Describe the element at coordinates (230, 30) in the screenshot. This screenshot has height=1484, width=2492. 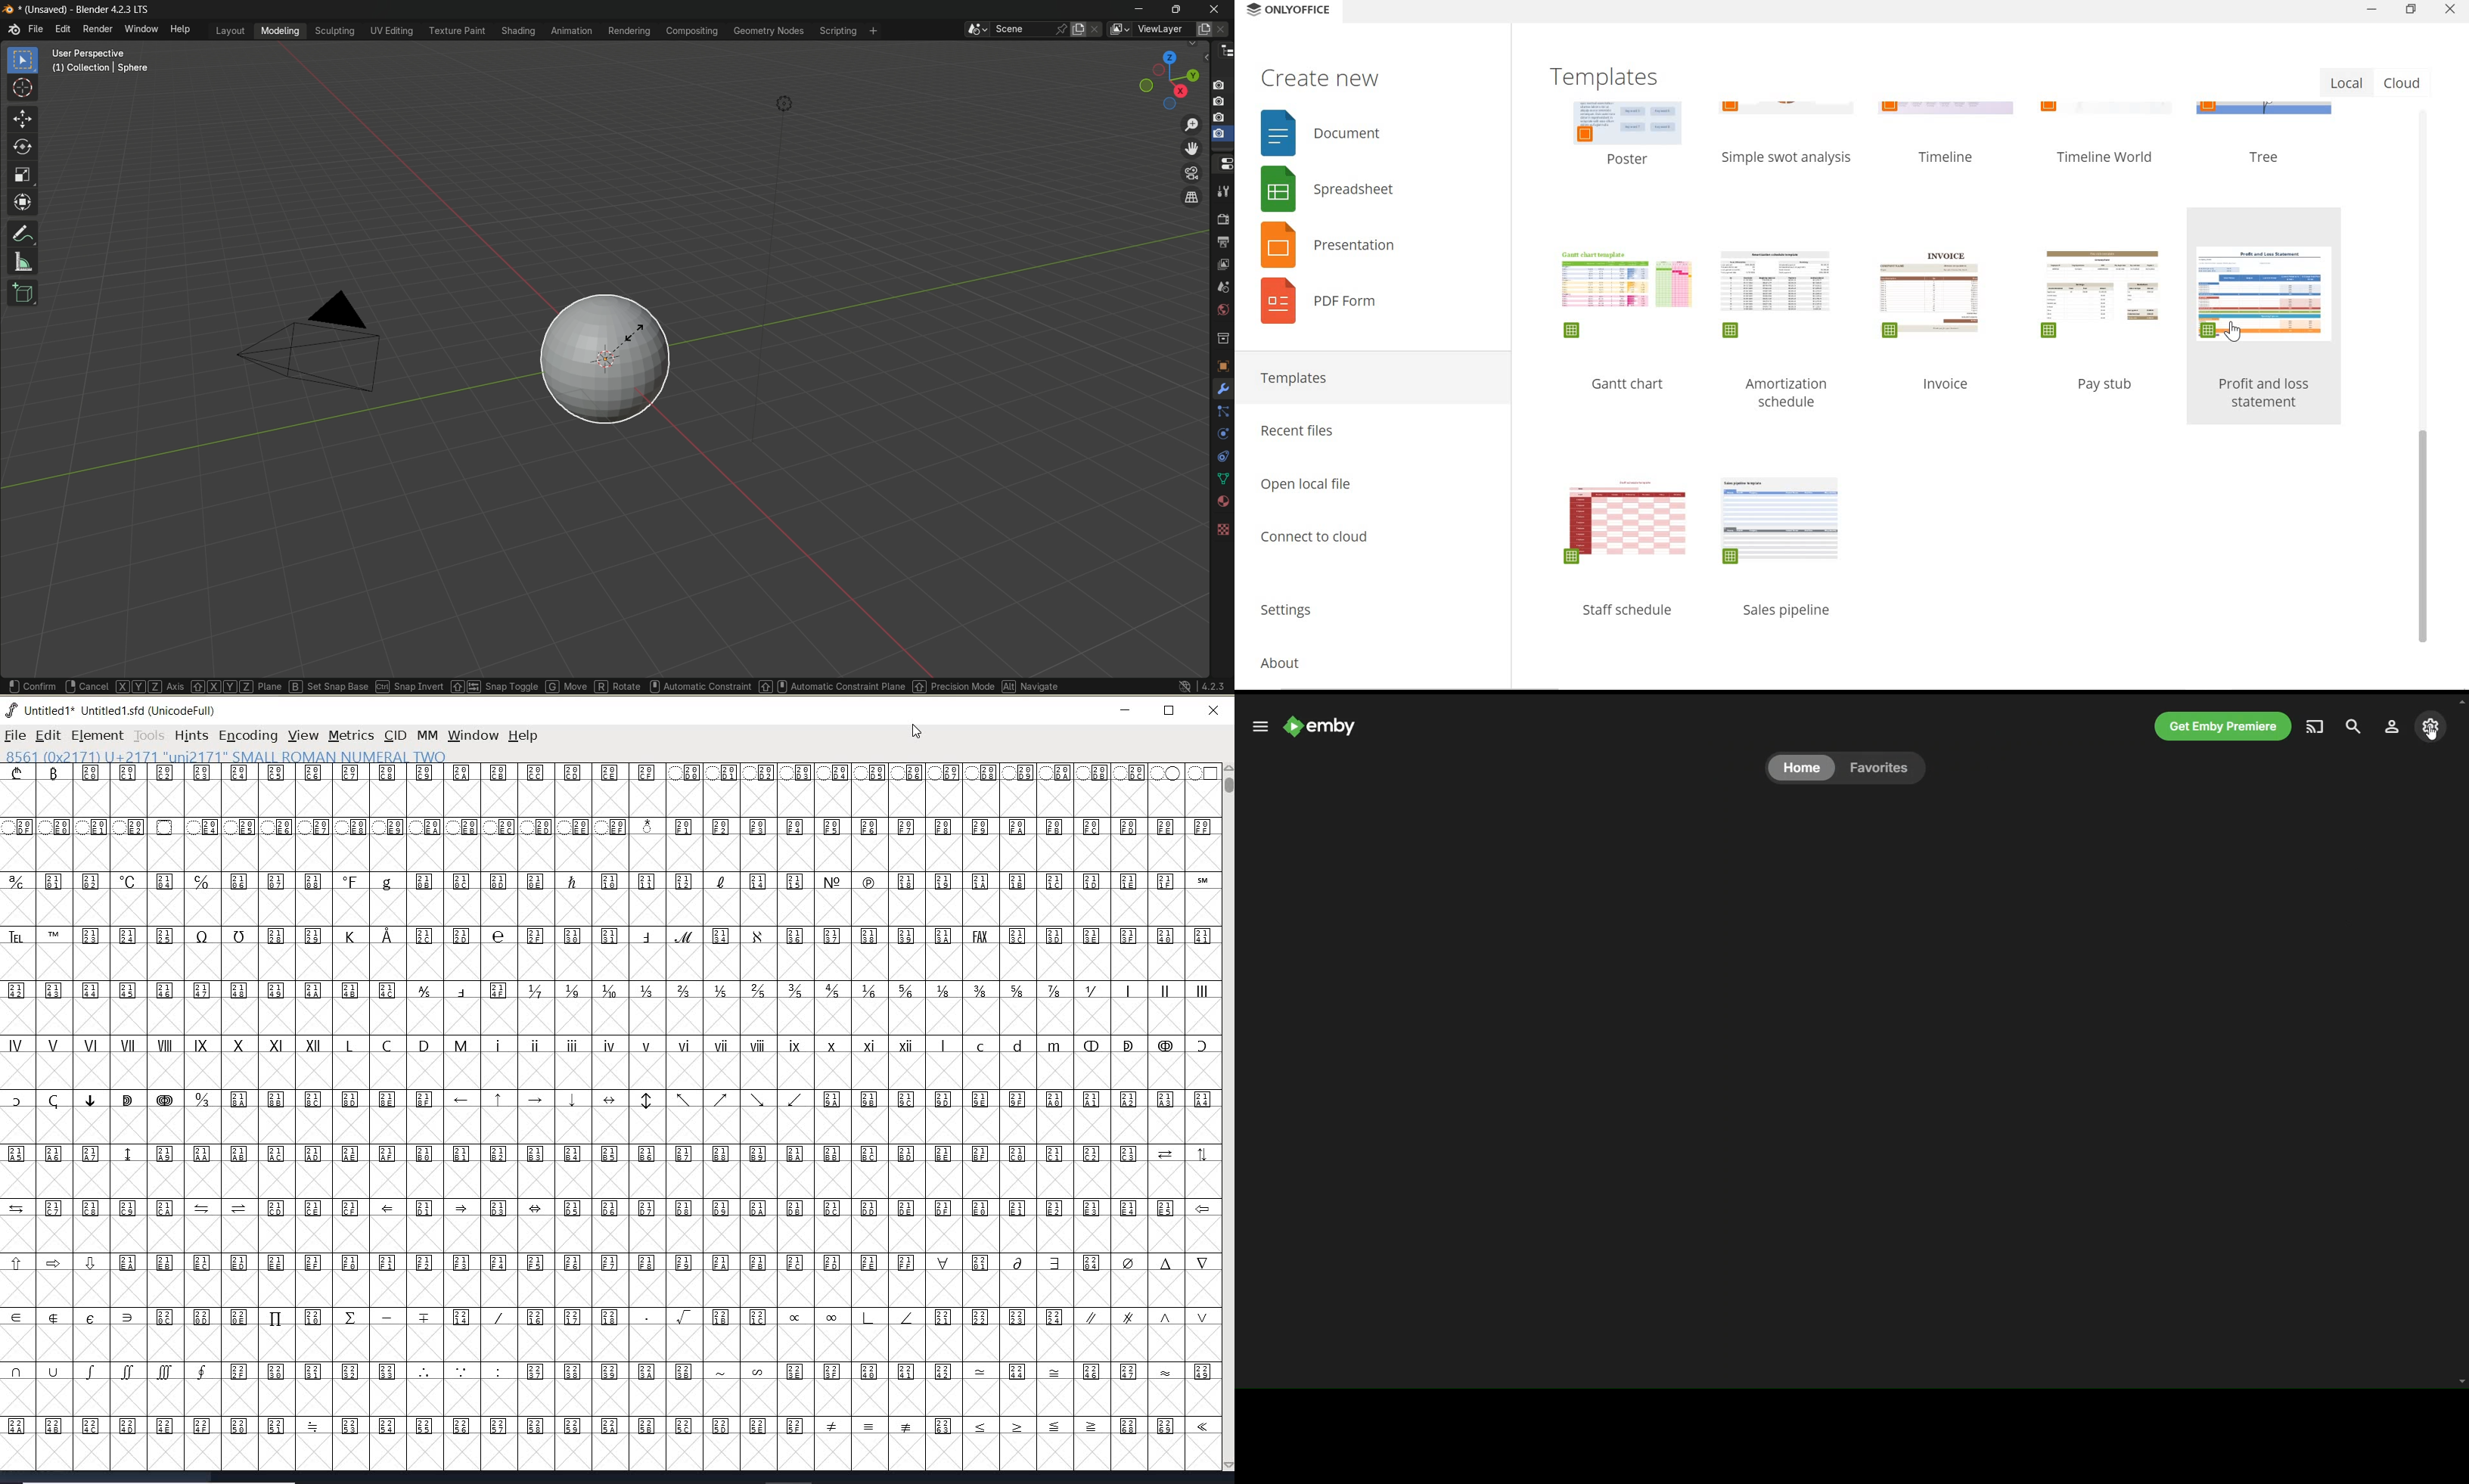
I see `layout menu` at that location.